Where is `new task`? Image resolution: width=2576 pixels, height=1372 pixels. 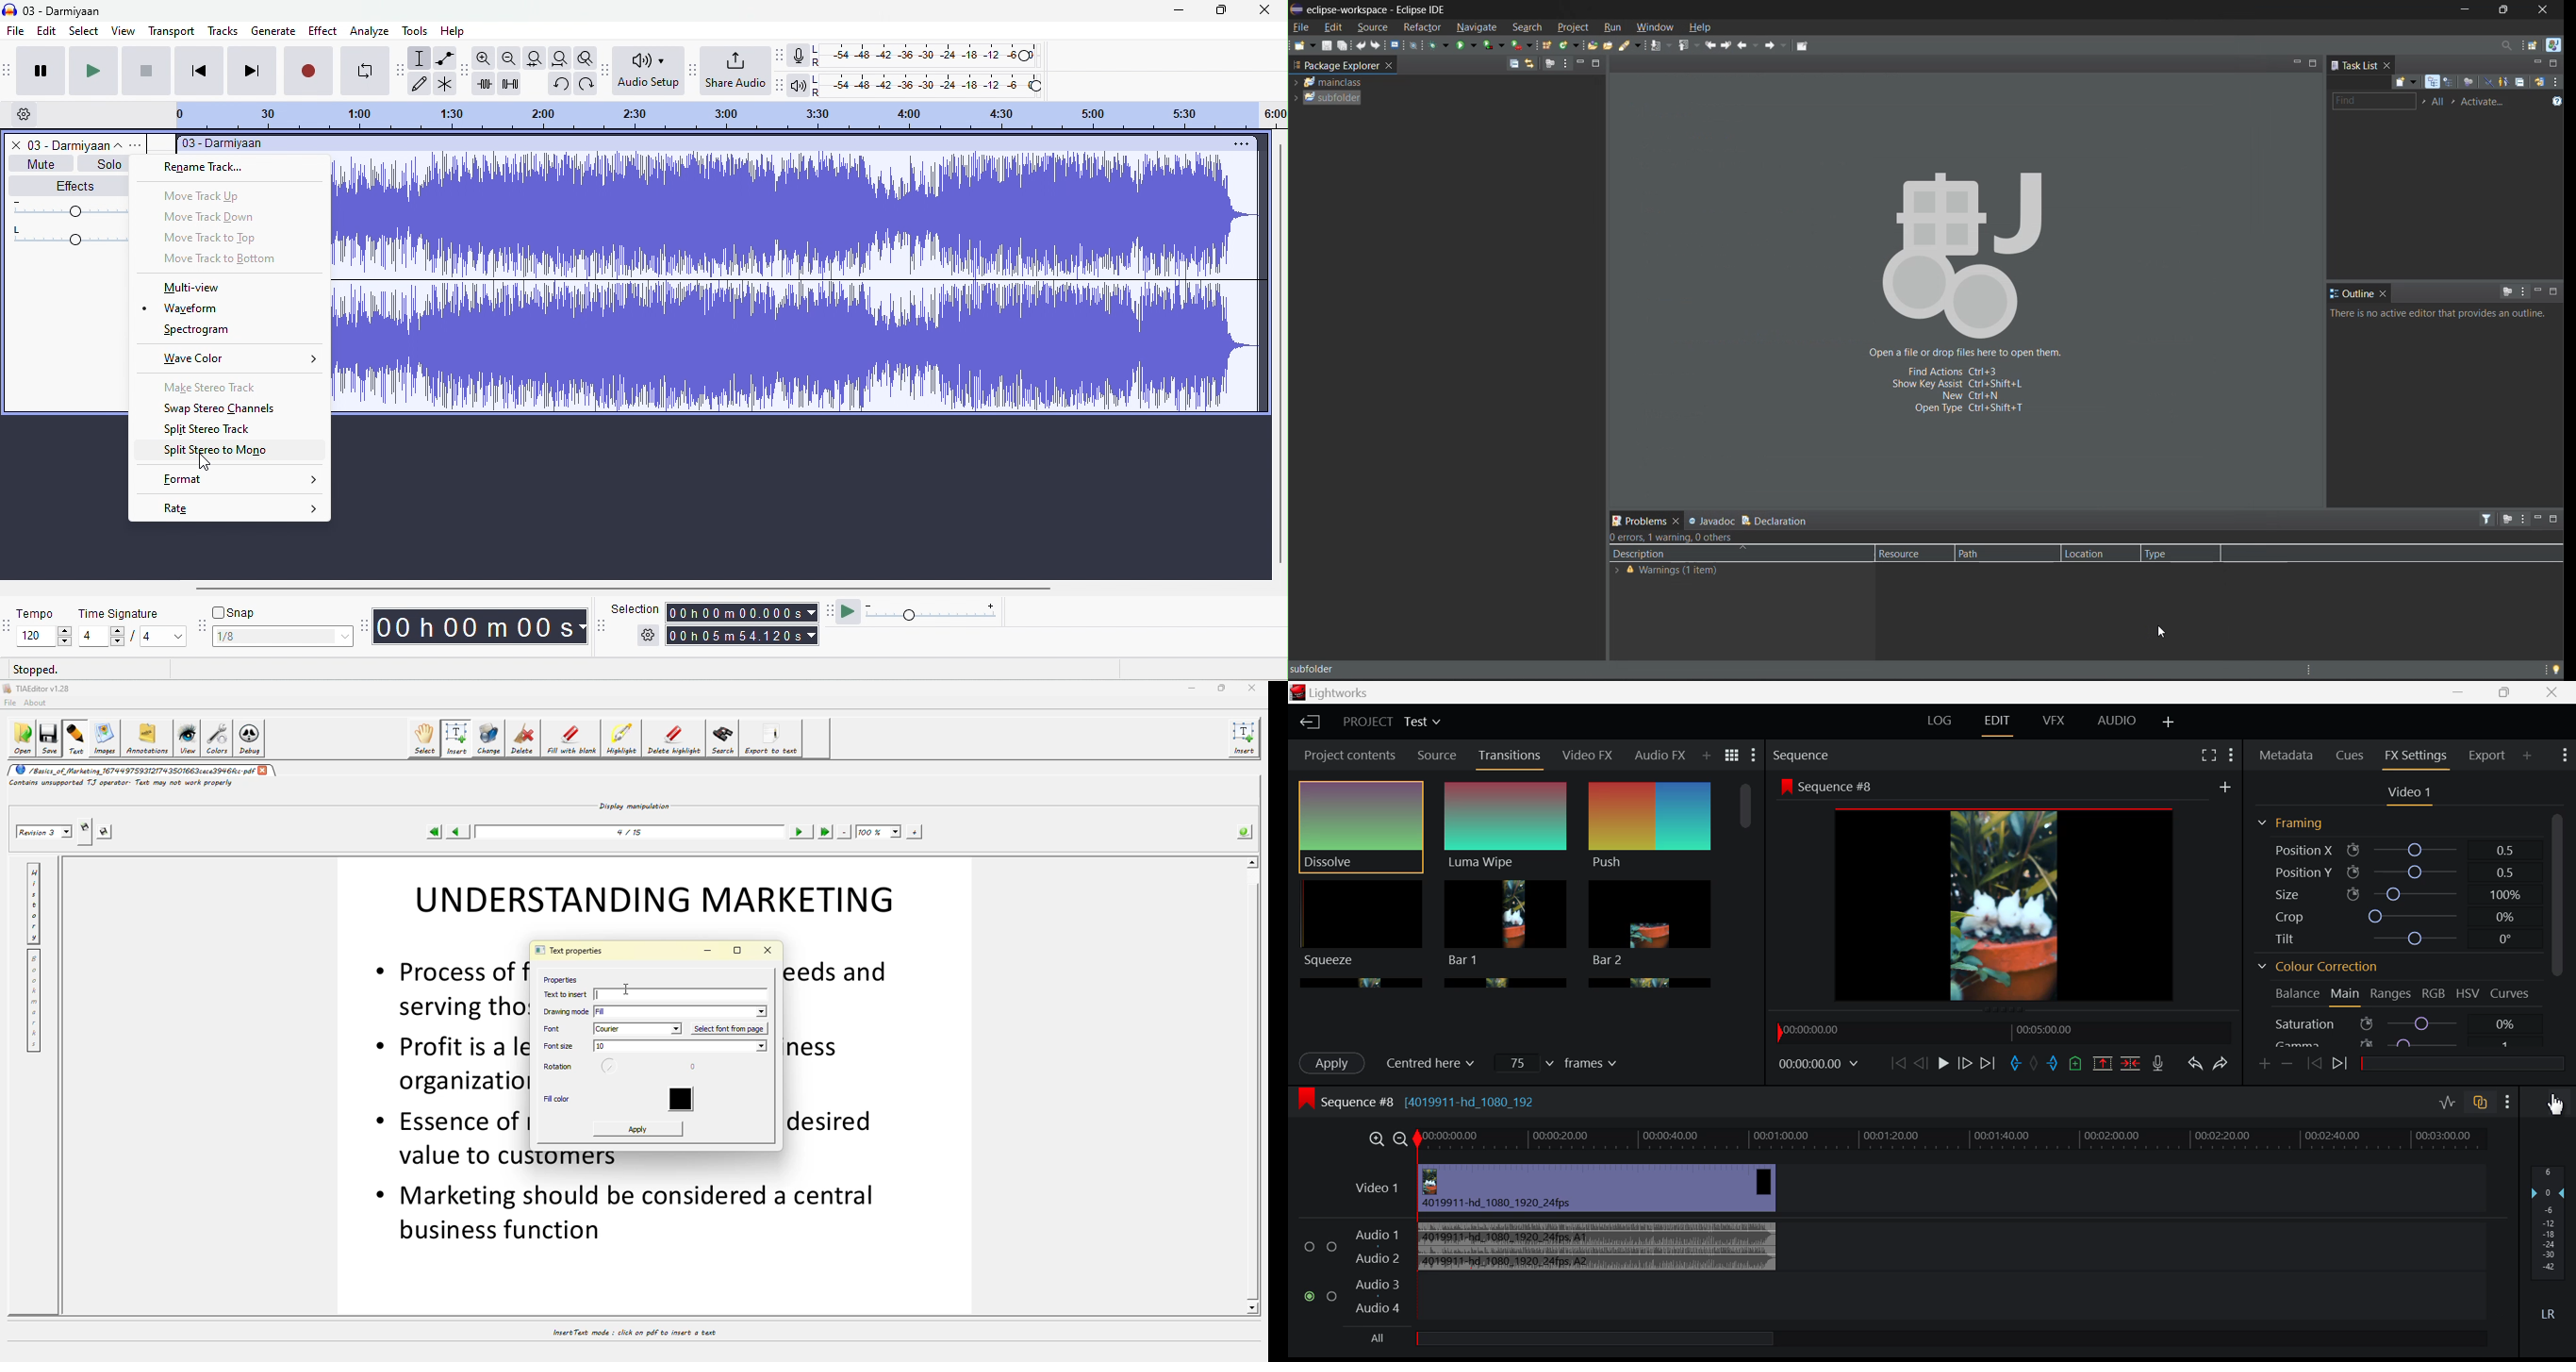
new task is located at coordinates (2404, 82).